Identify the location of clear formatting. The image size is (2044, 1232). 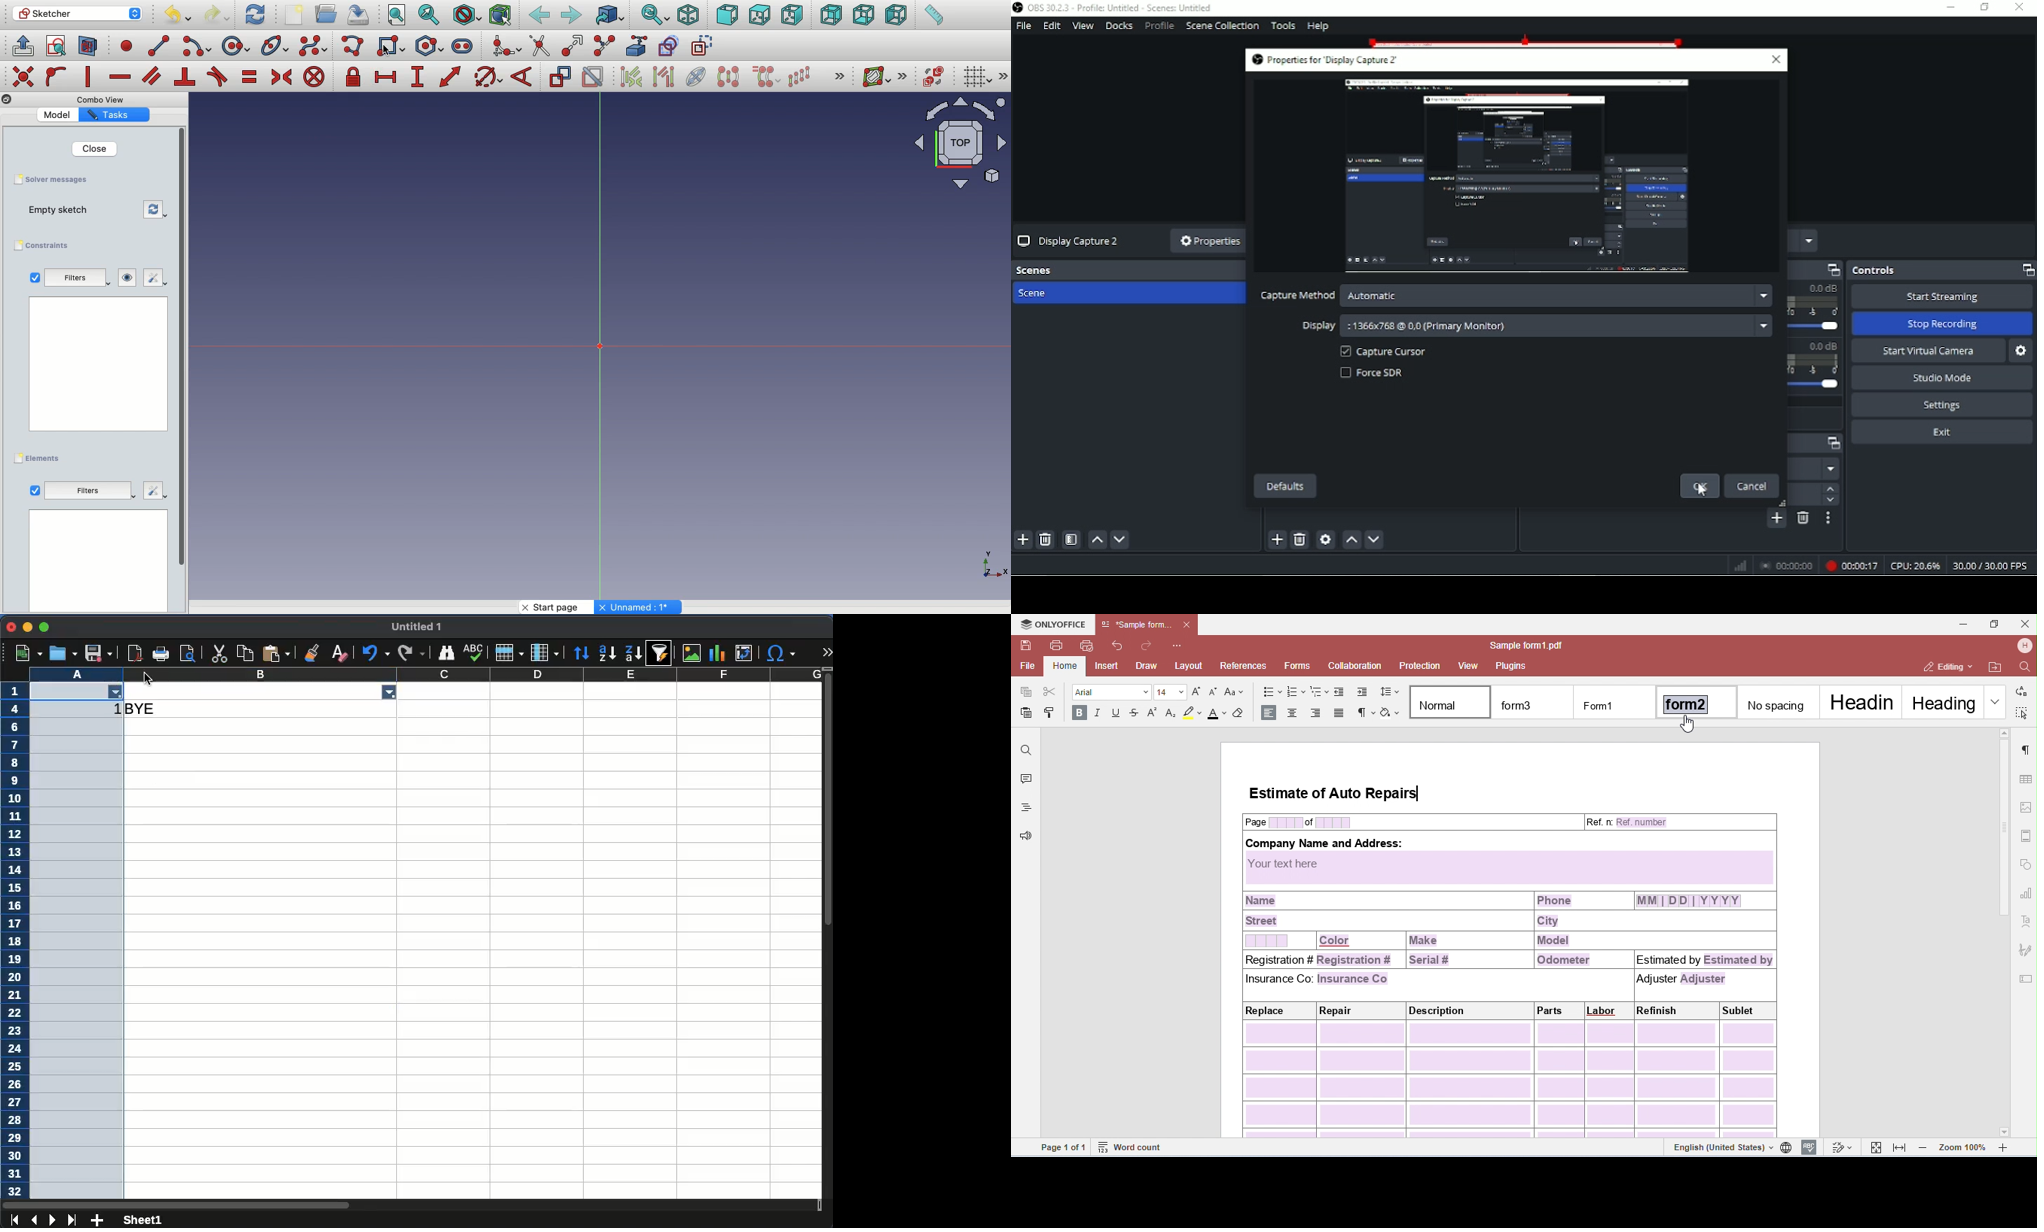
(339, 654).